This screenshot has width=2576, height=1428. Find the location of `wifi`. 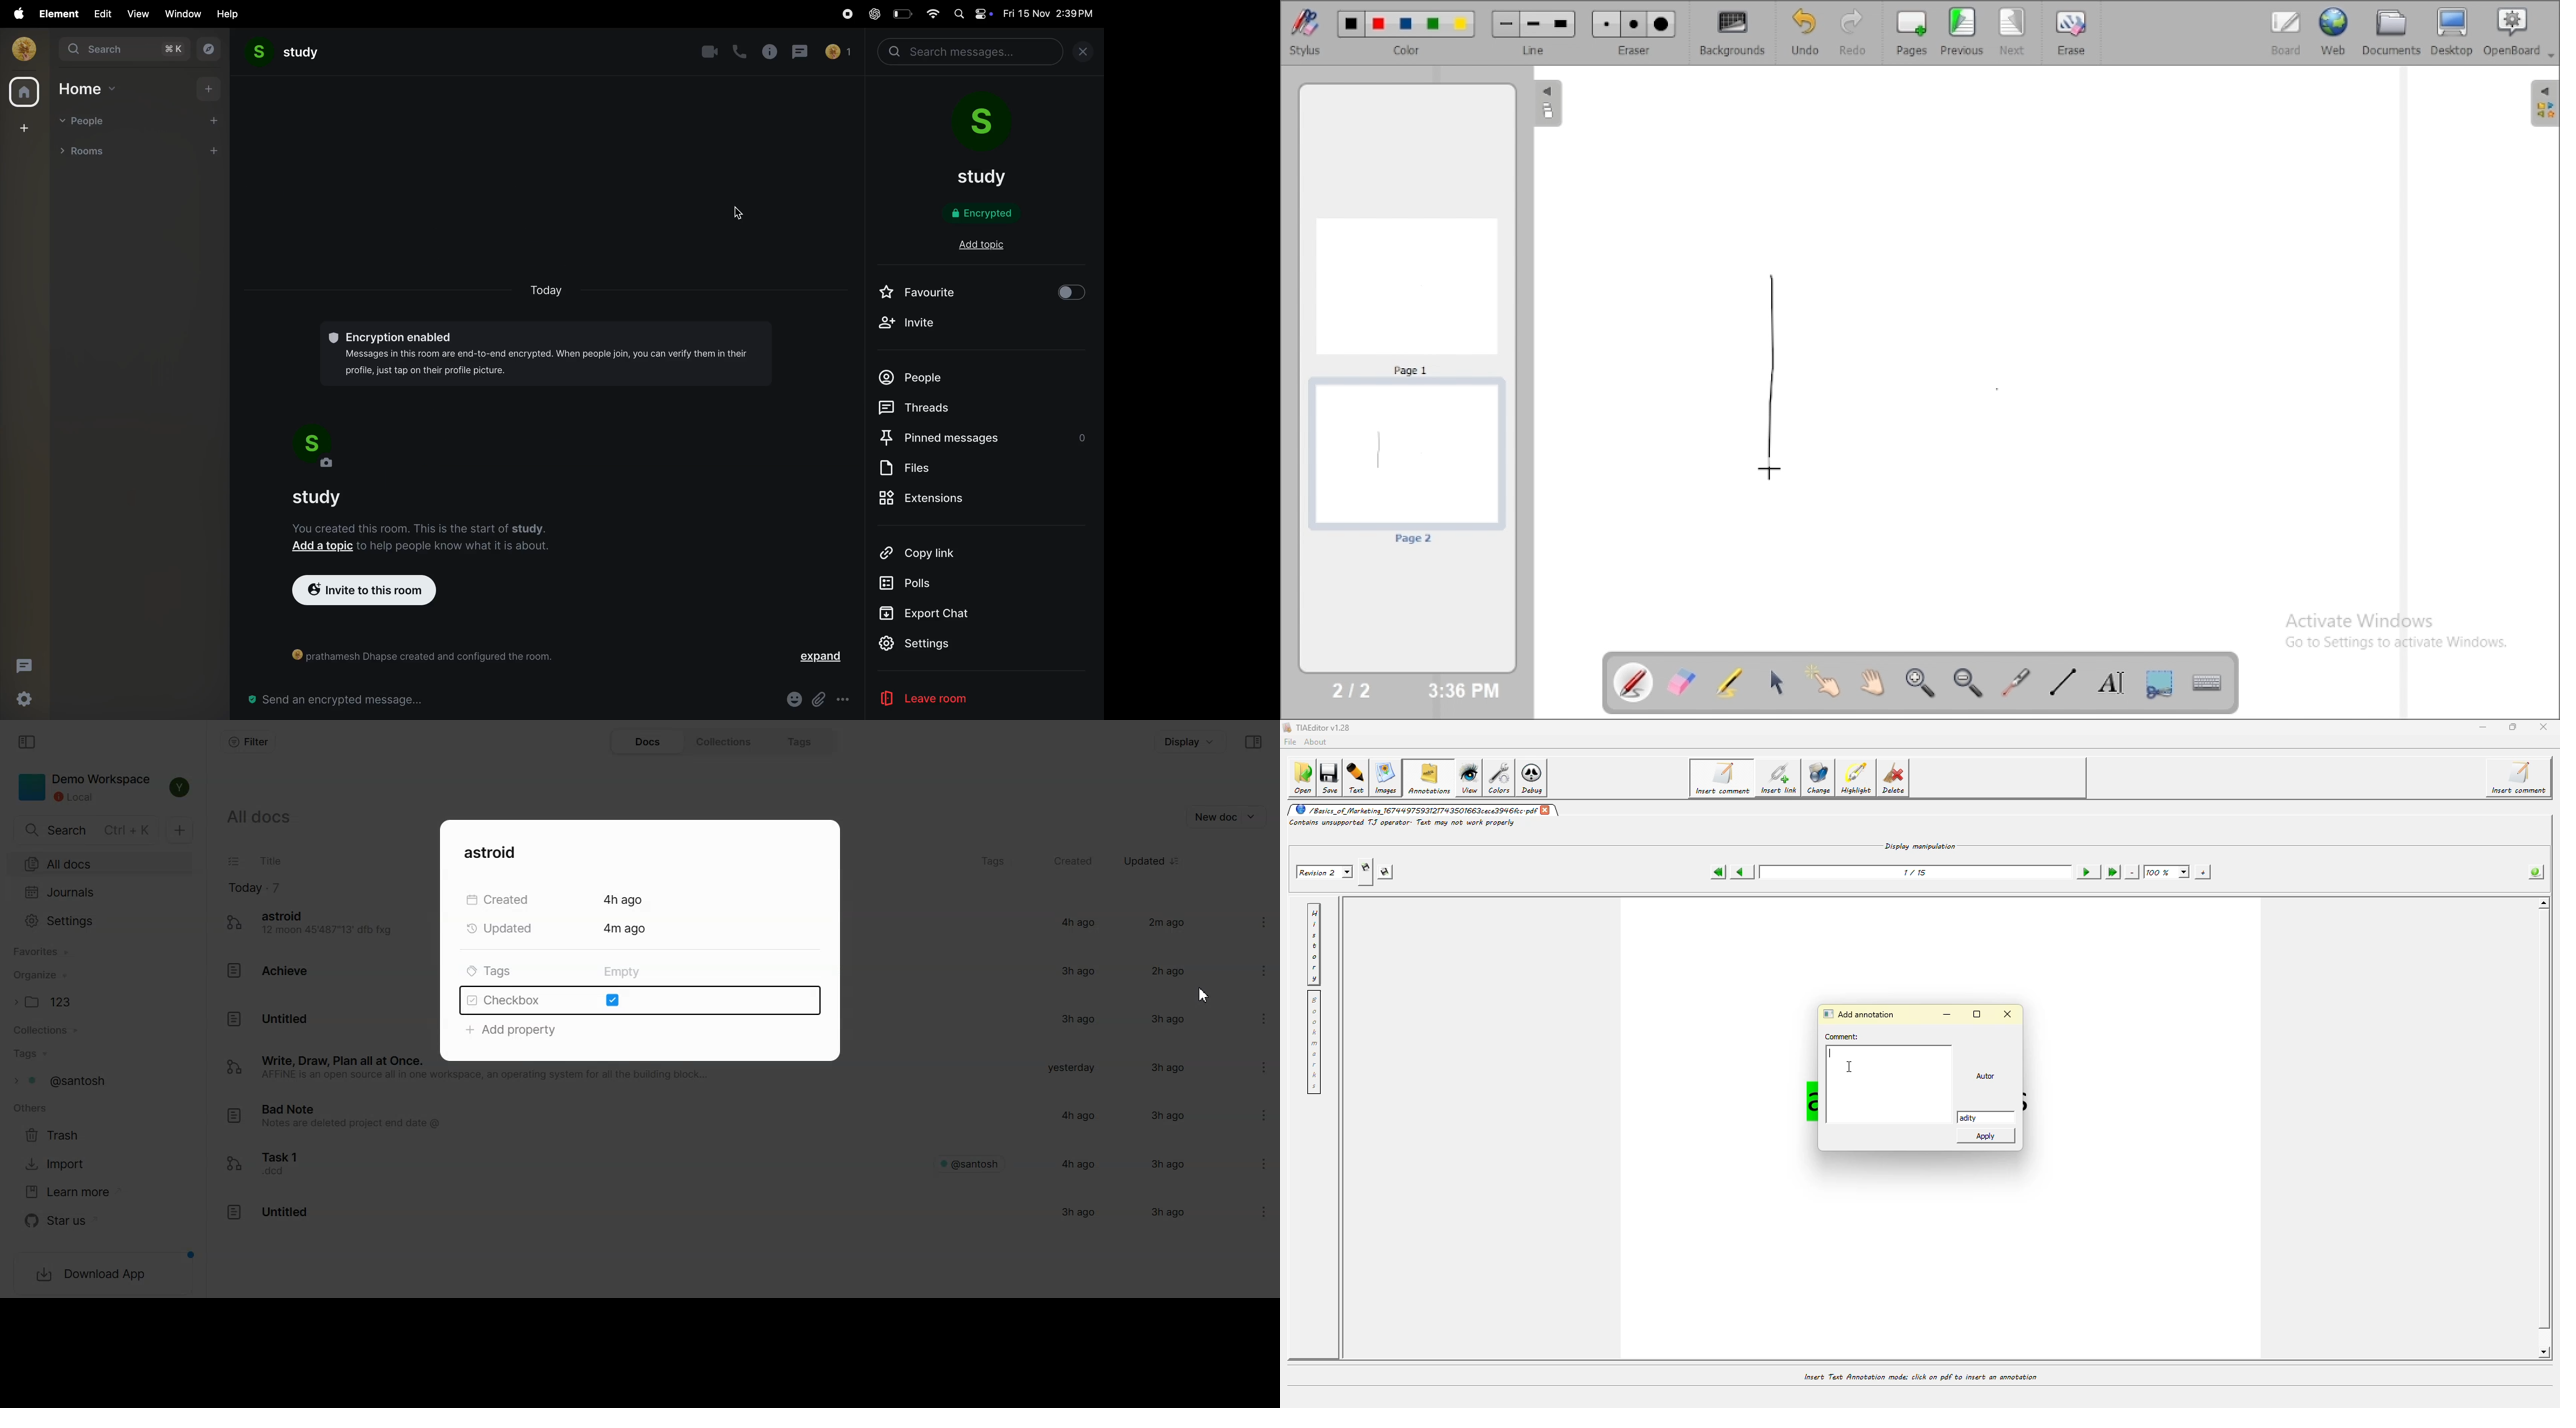

wifi is located at coordinates (930, 12).